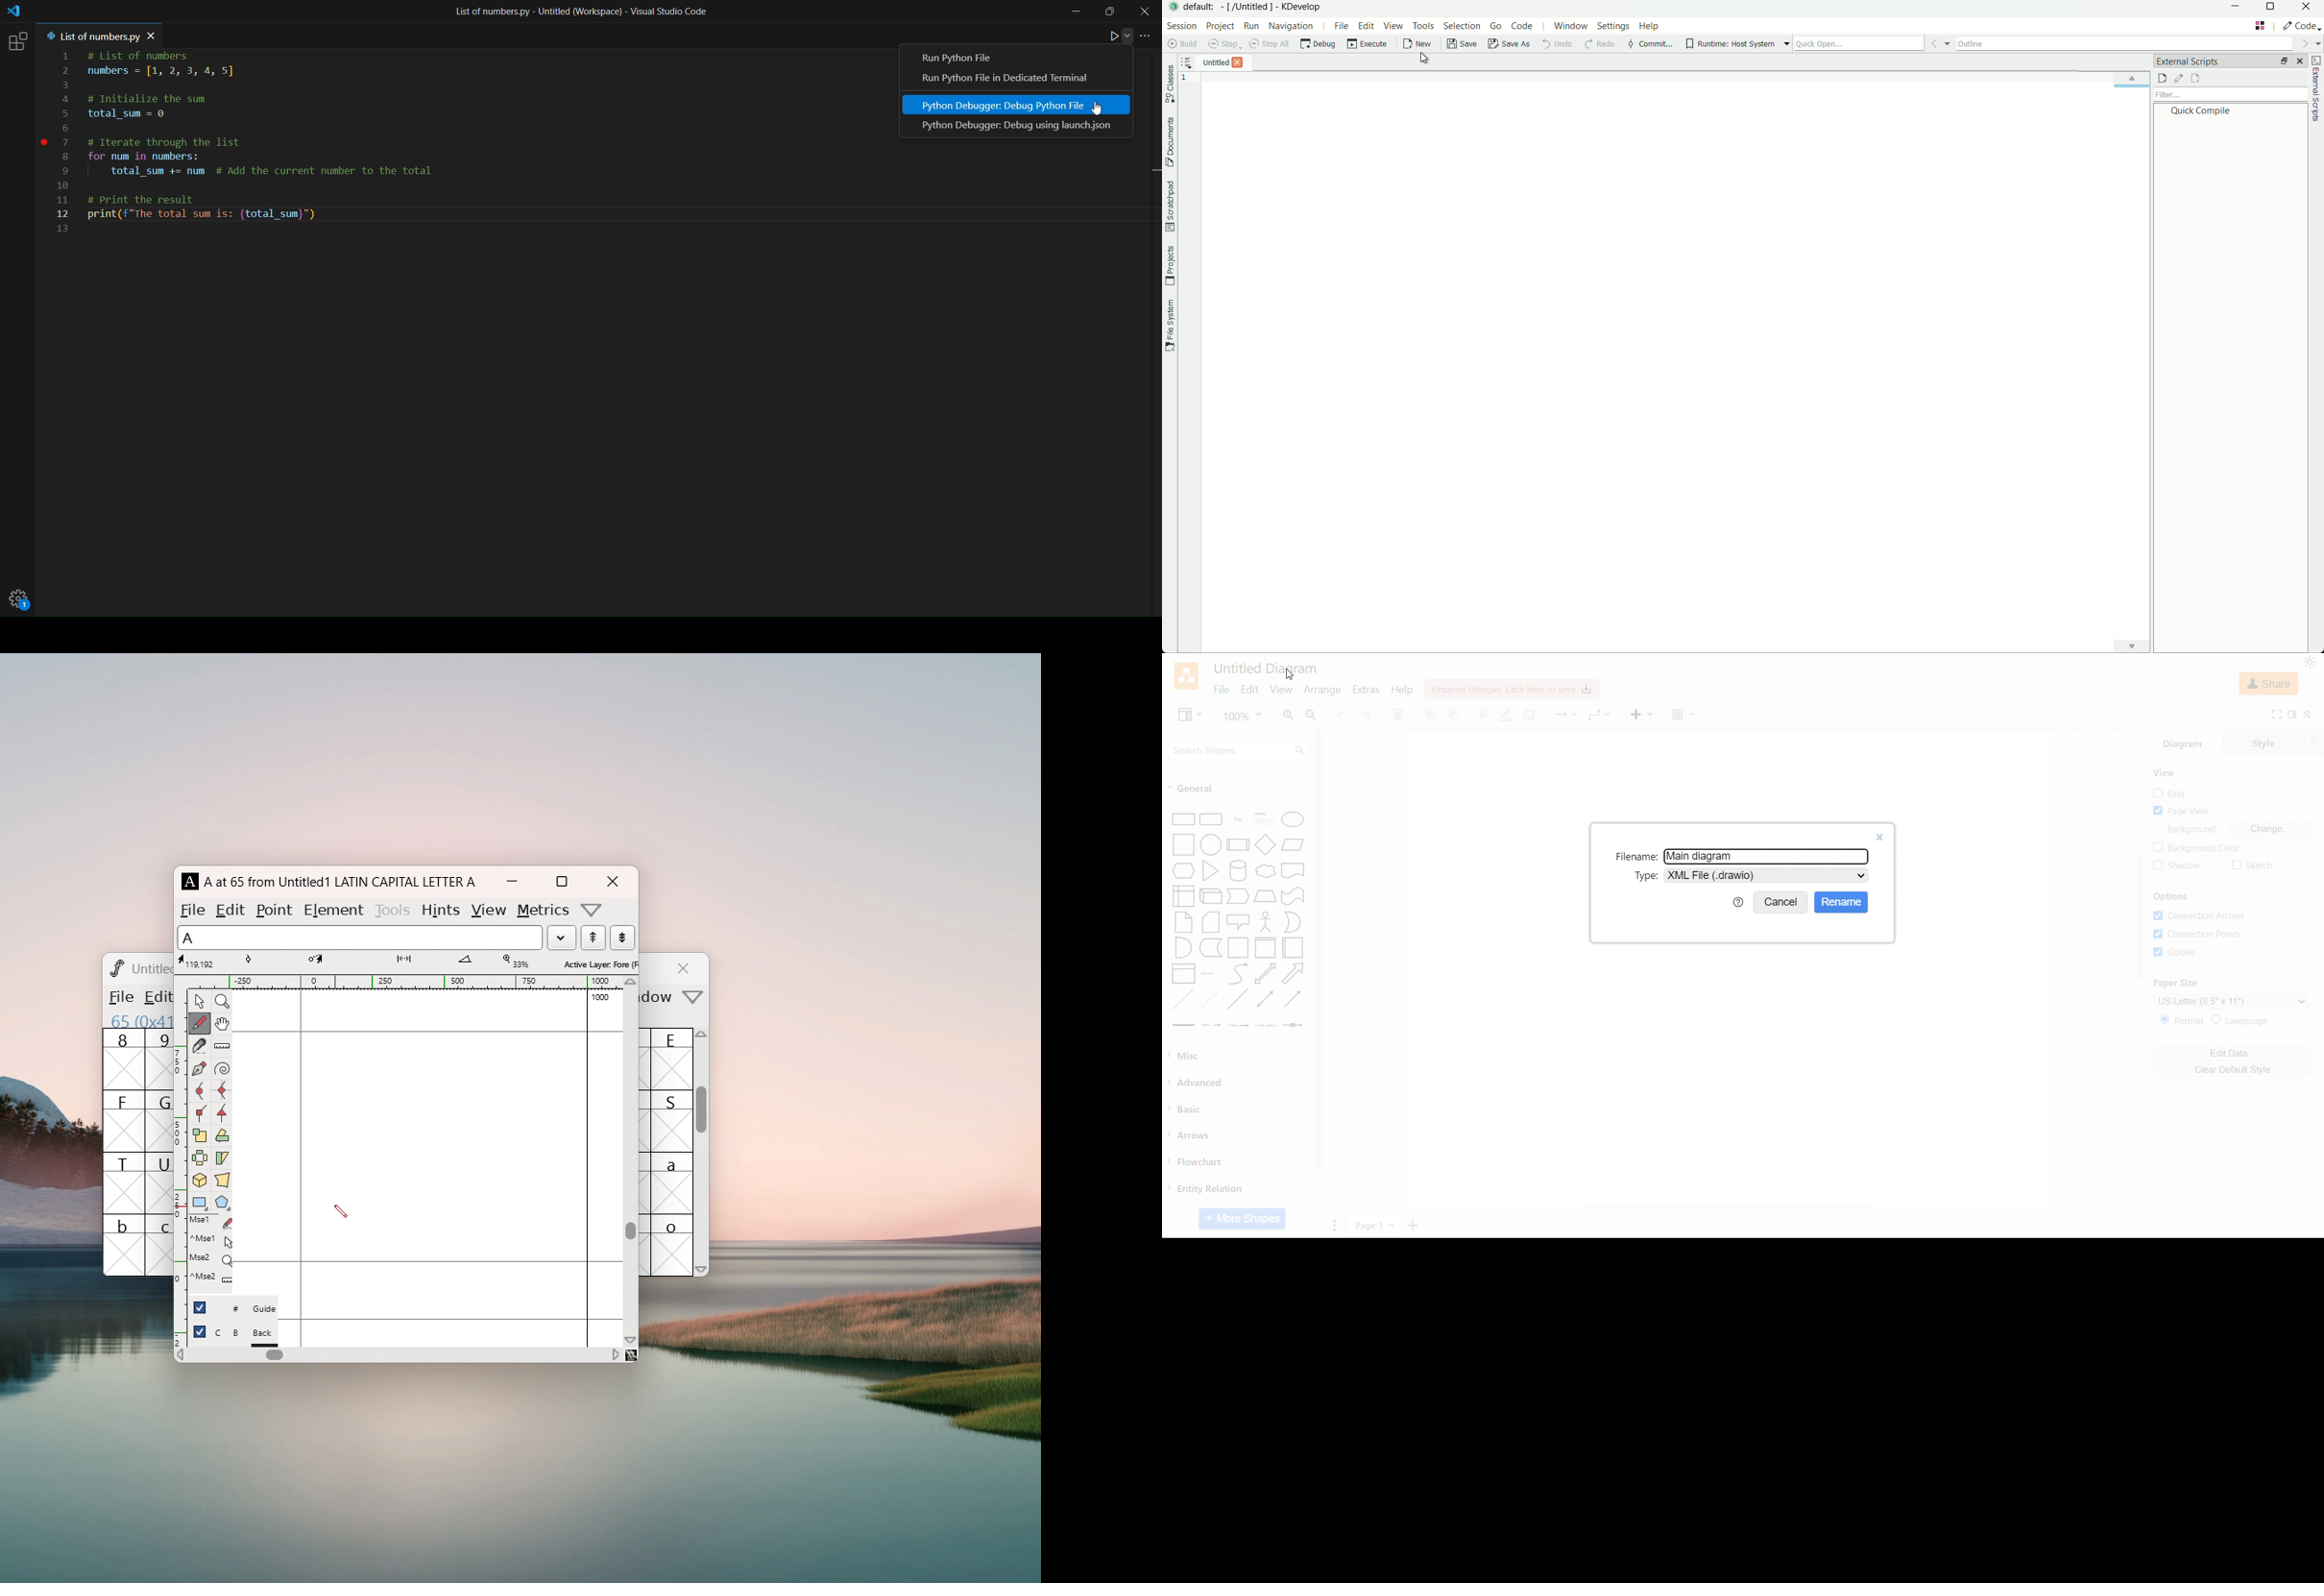 This screenshot has width=2324, height=1596. Describe the element at coordinates (160, 1246) in the screenshot. I see `c` at that location.